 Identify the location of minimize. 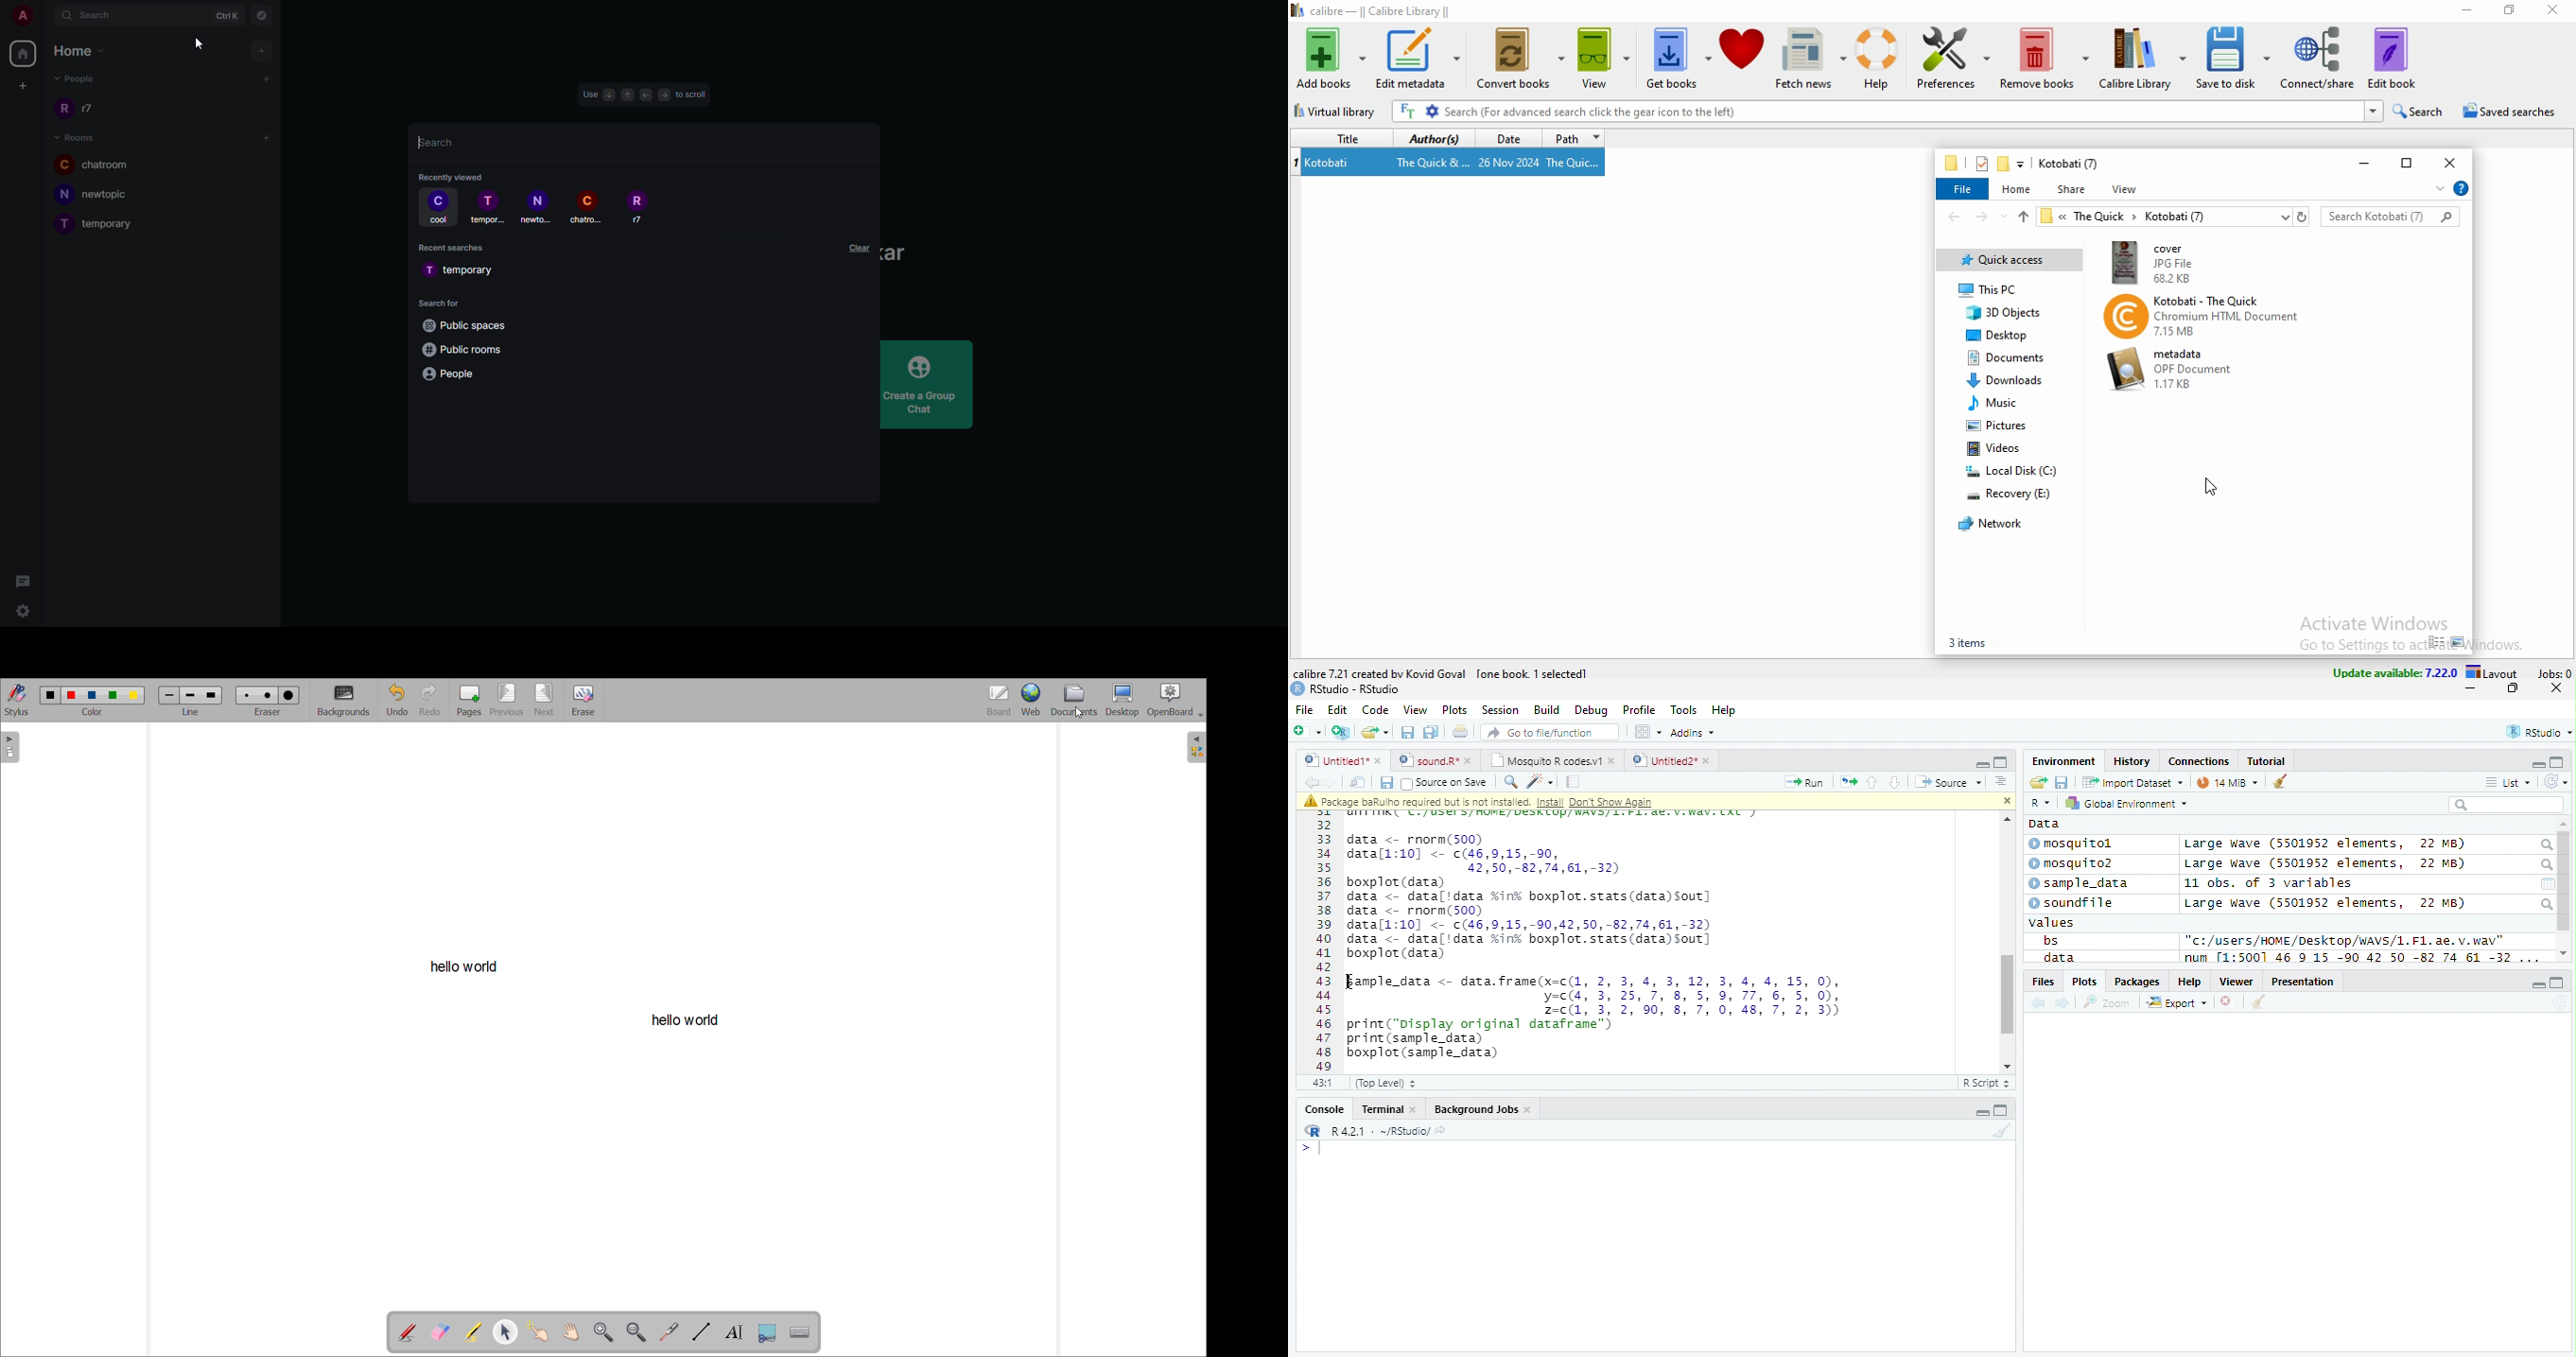
(1982, 763).